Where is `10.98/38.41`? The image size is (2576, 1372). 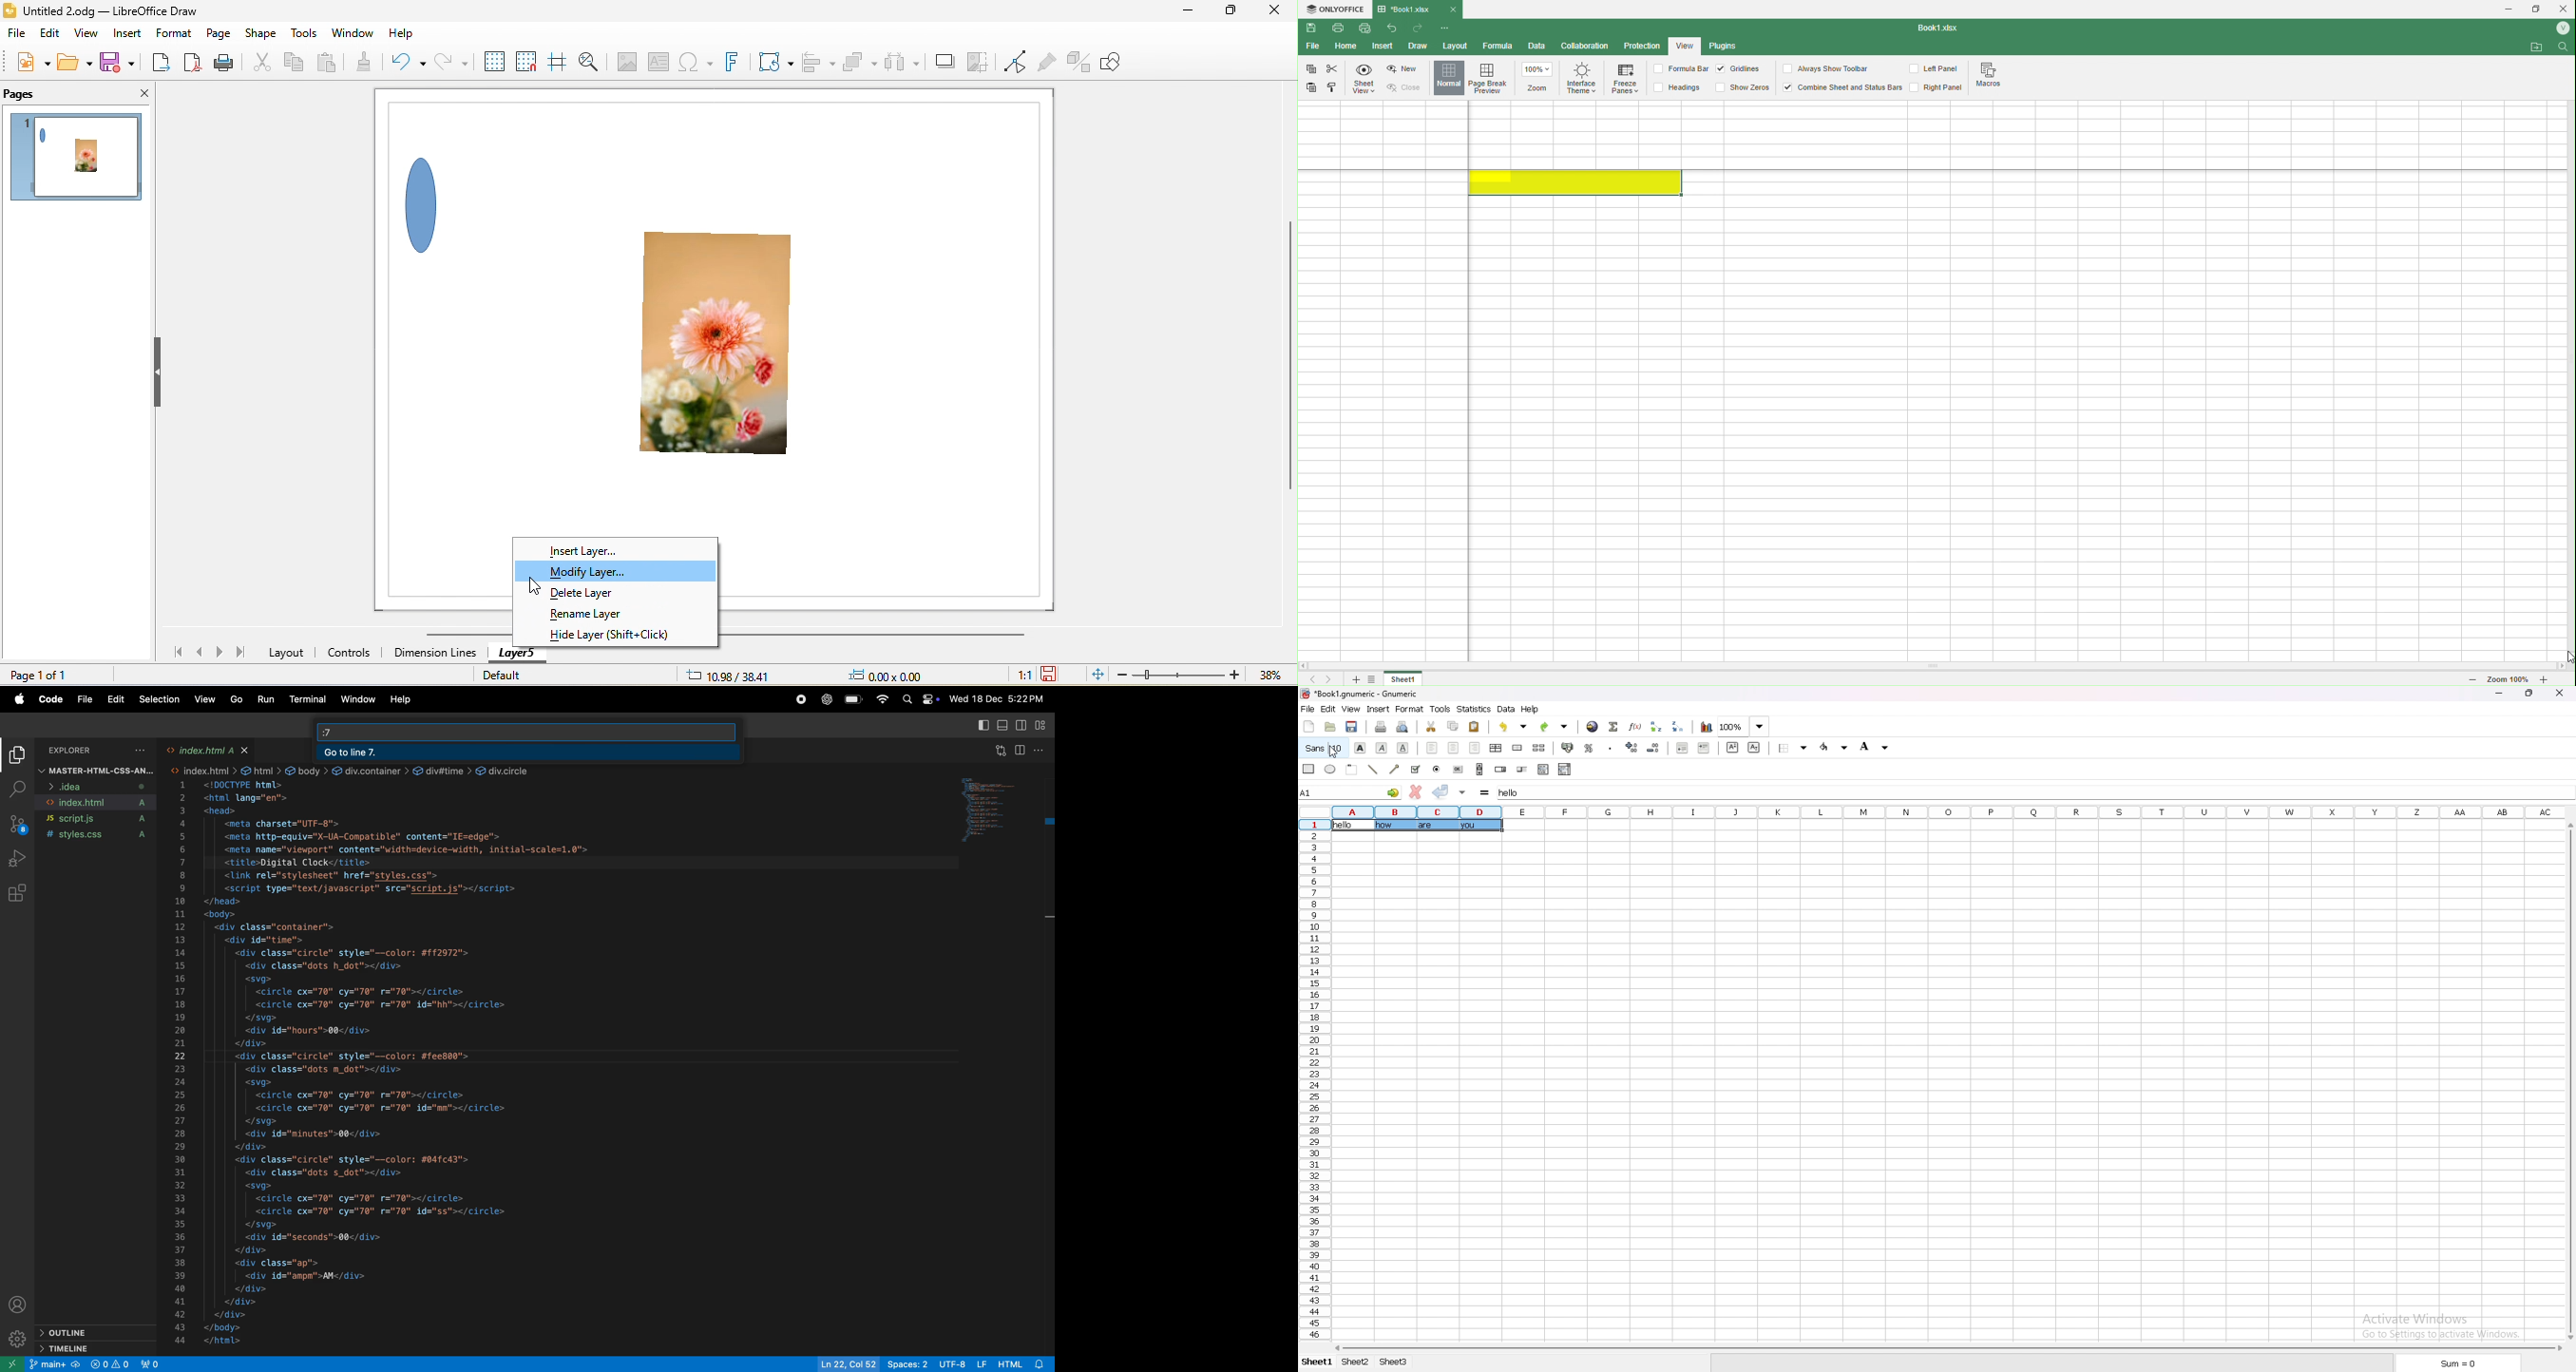
10.98/38.41 is located at coordinates (729, 675).